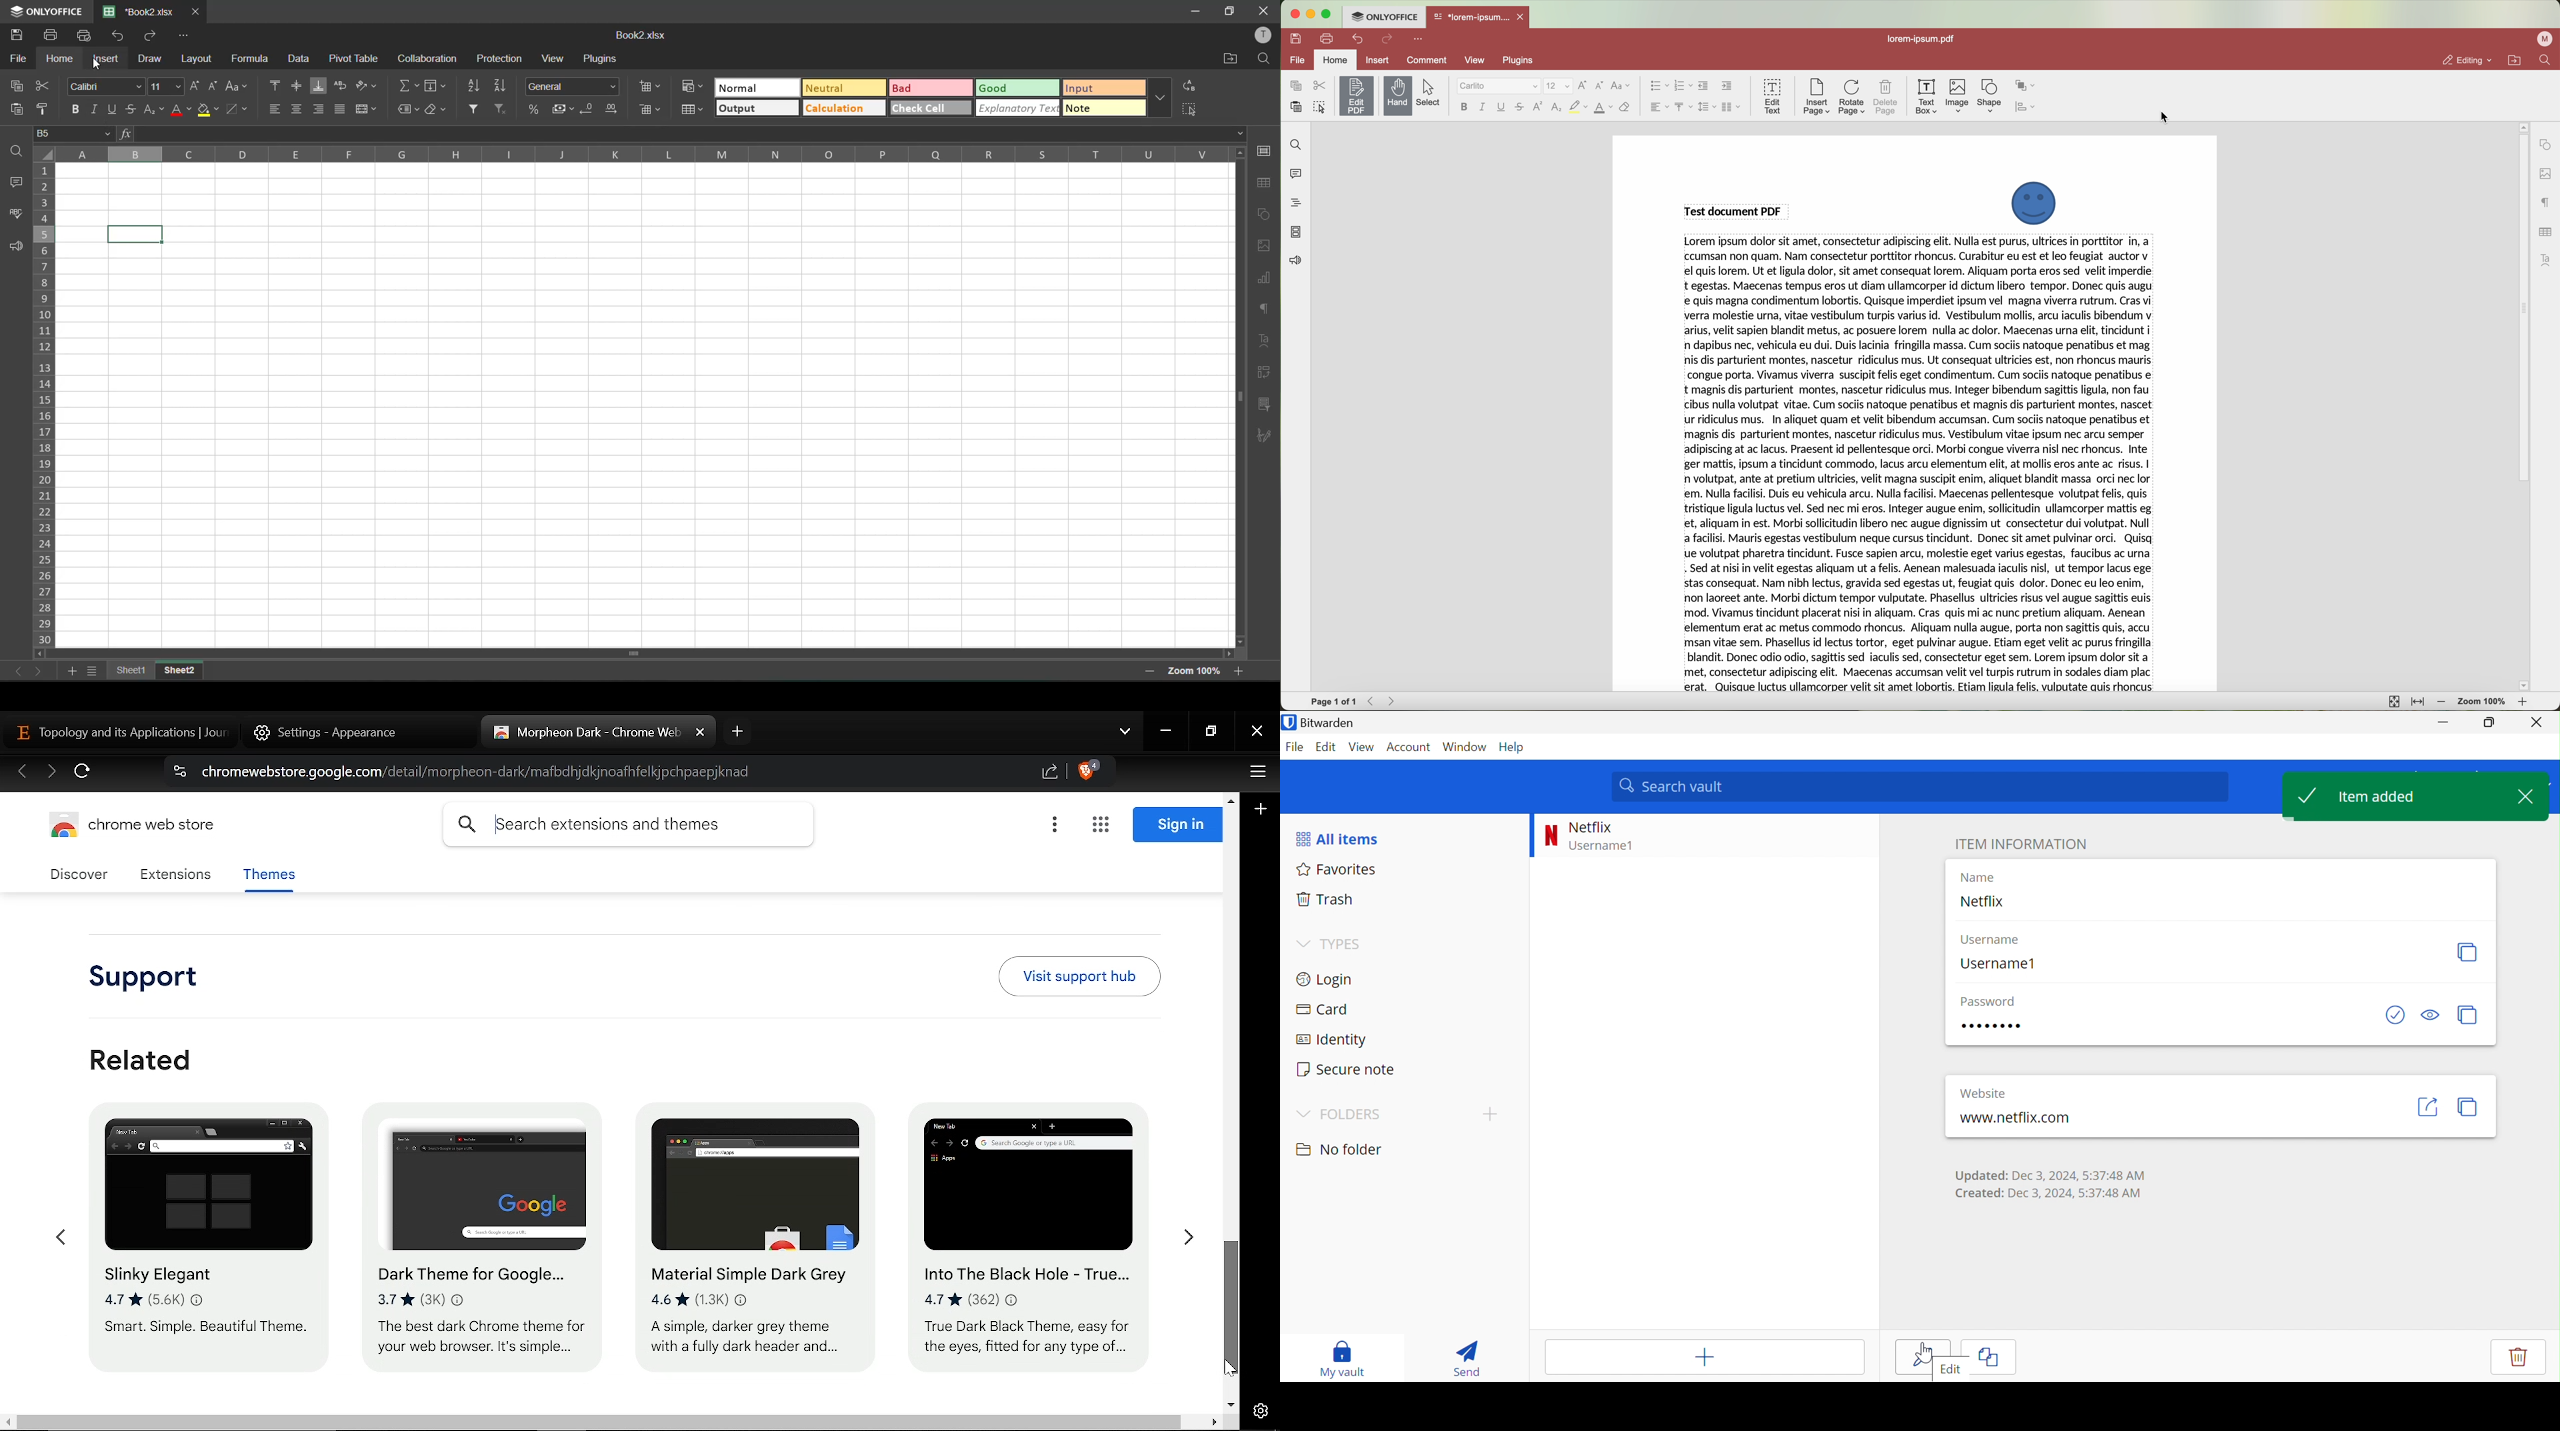  Describe the element at coordinates (1490, 1115) in the screenshot. I see `Add folder` at that location.